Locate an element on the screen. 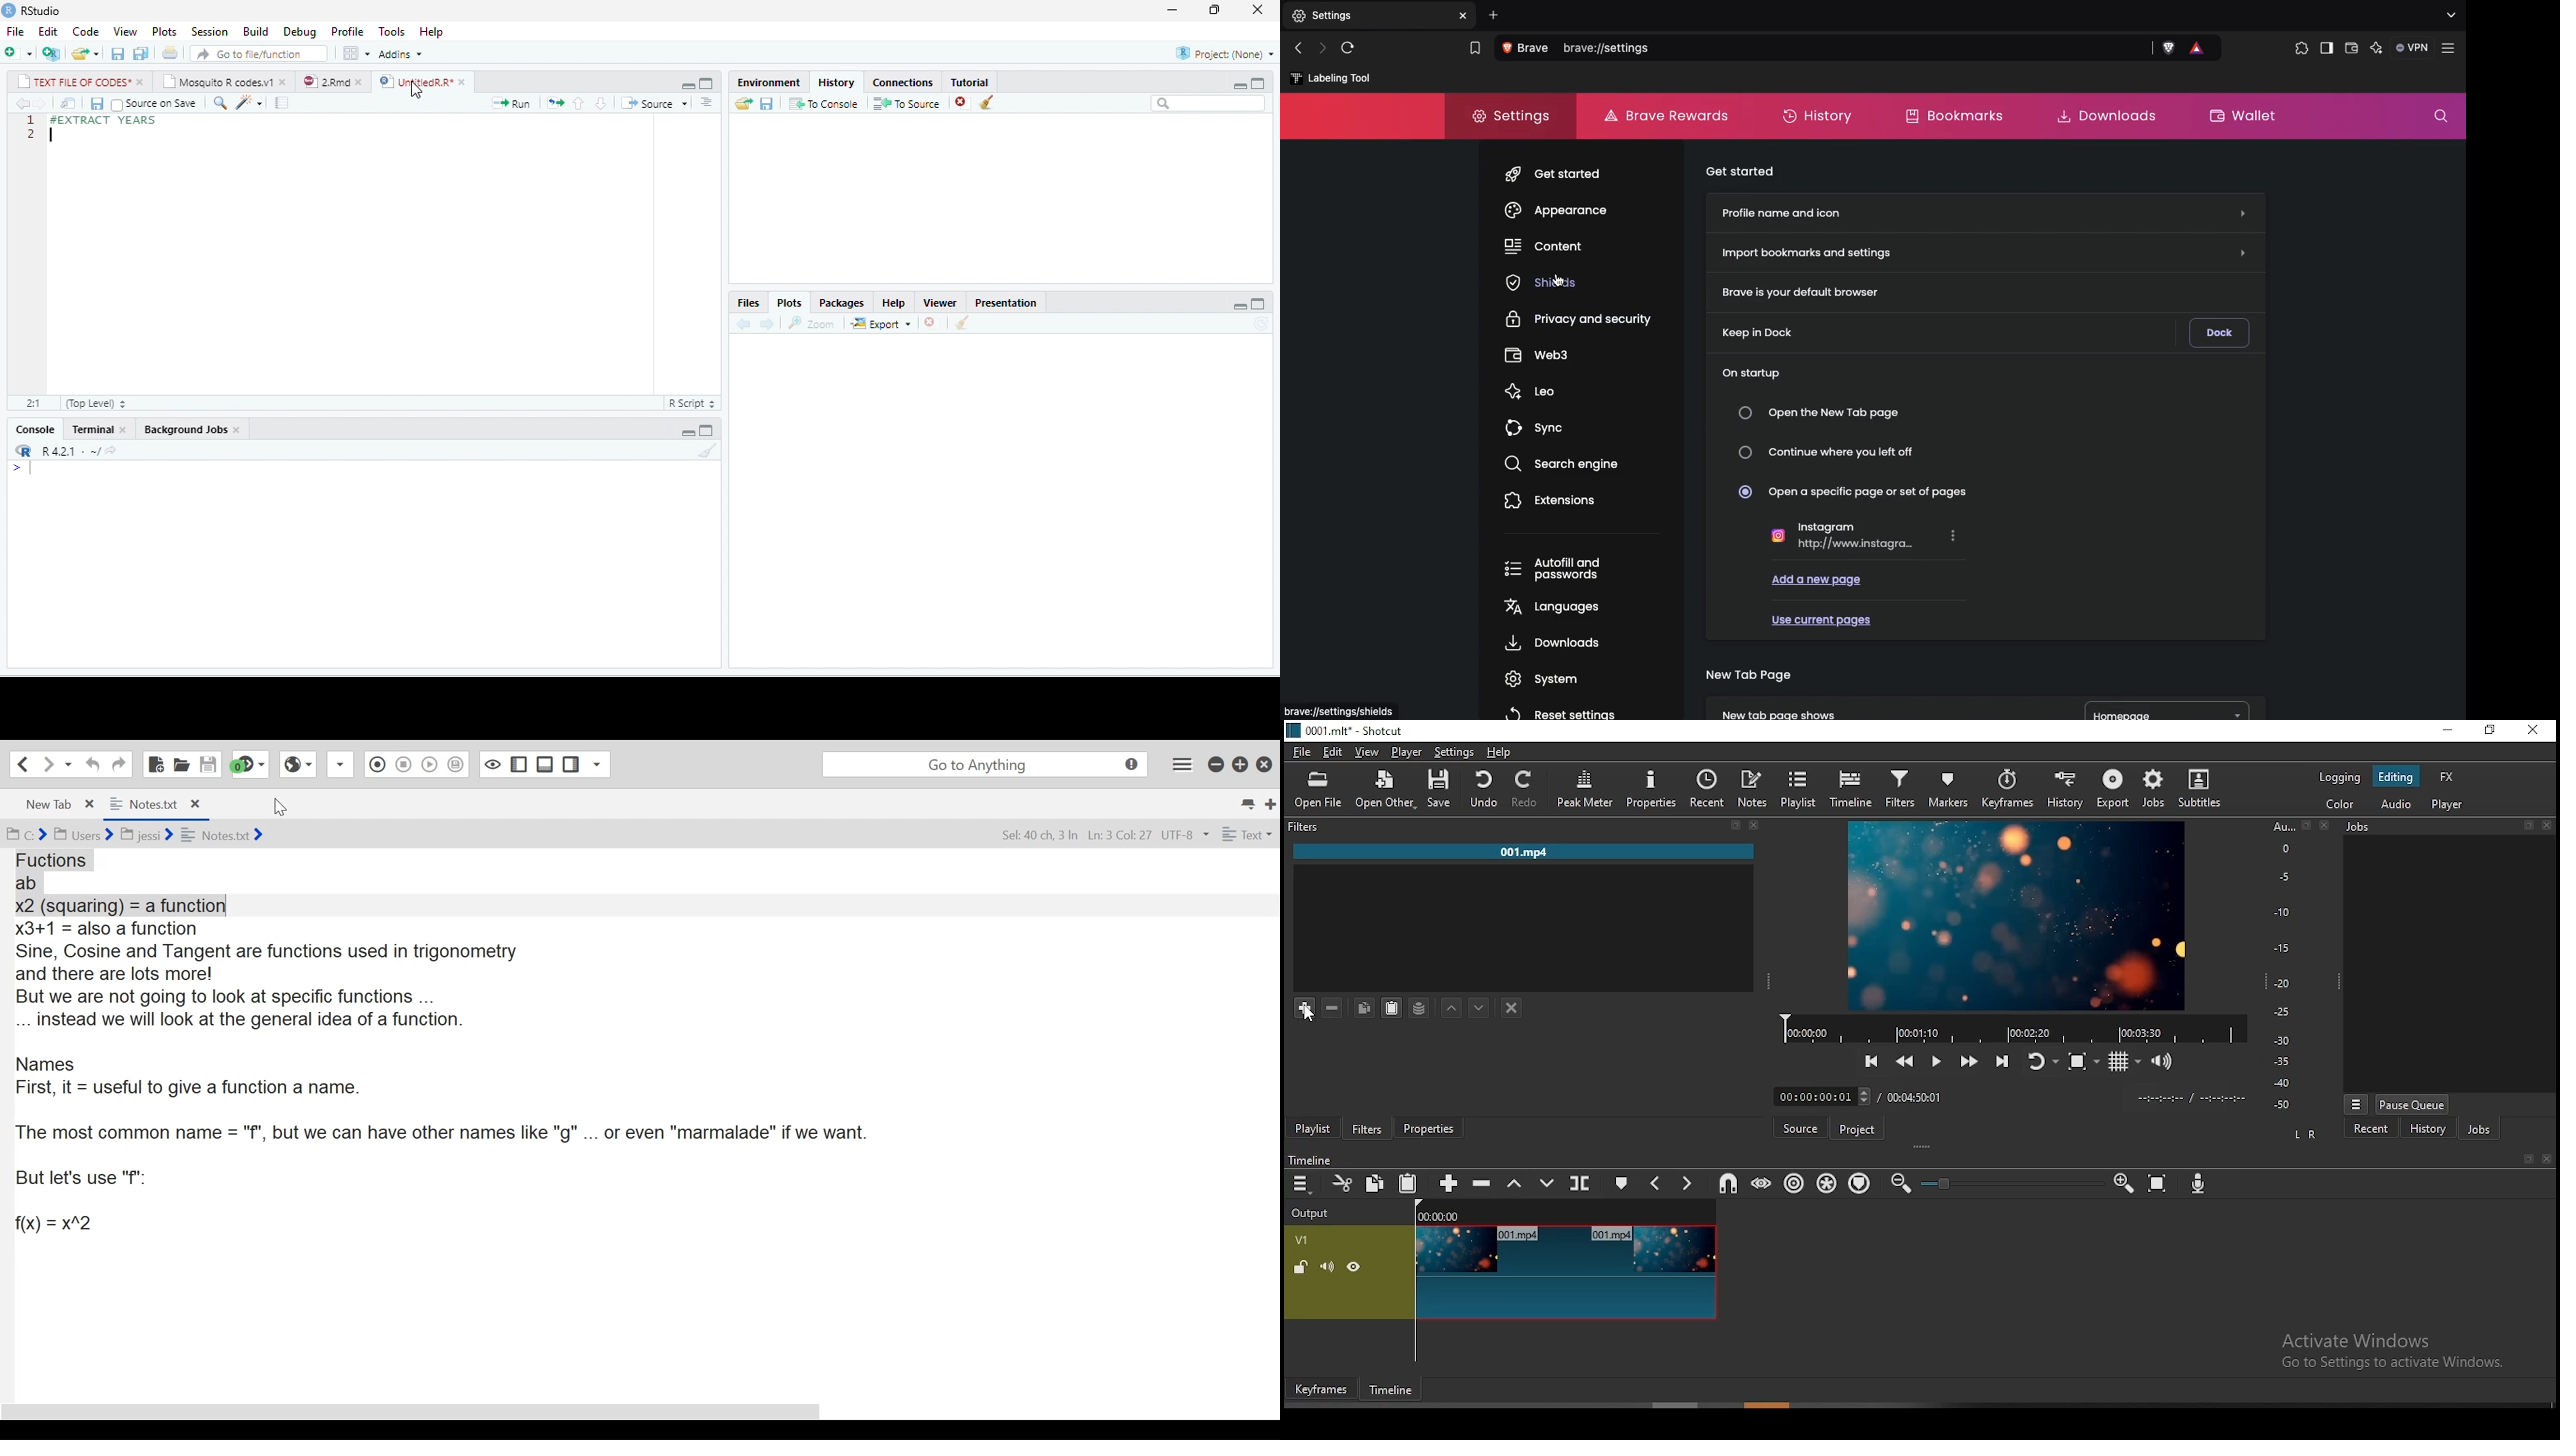 The width and height of the screenshot is (2576, 1456). View is located at coordinates (125, 32).